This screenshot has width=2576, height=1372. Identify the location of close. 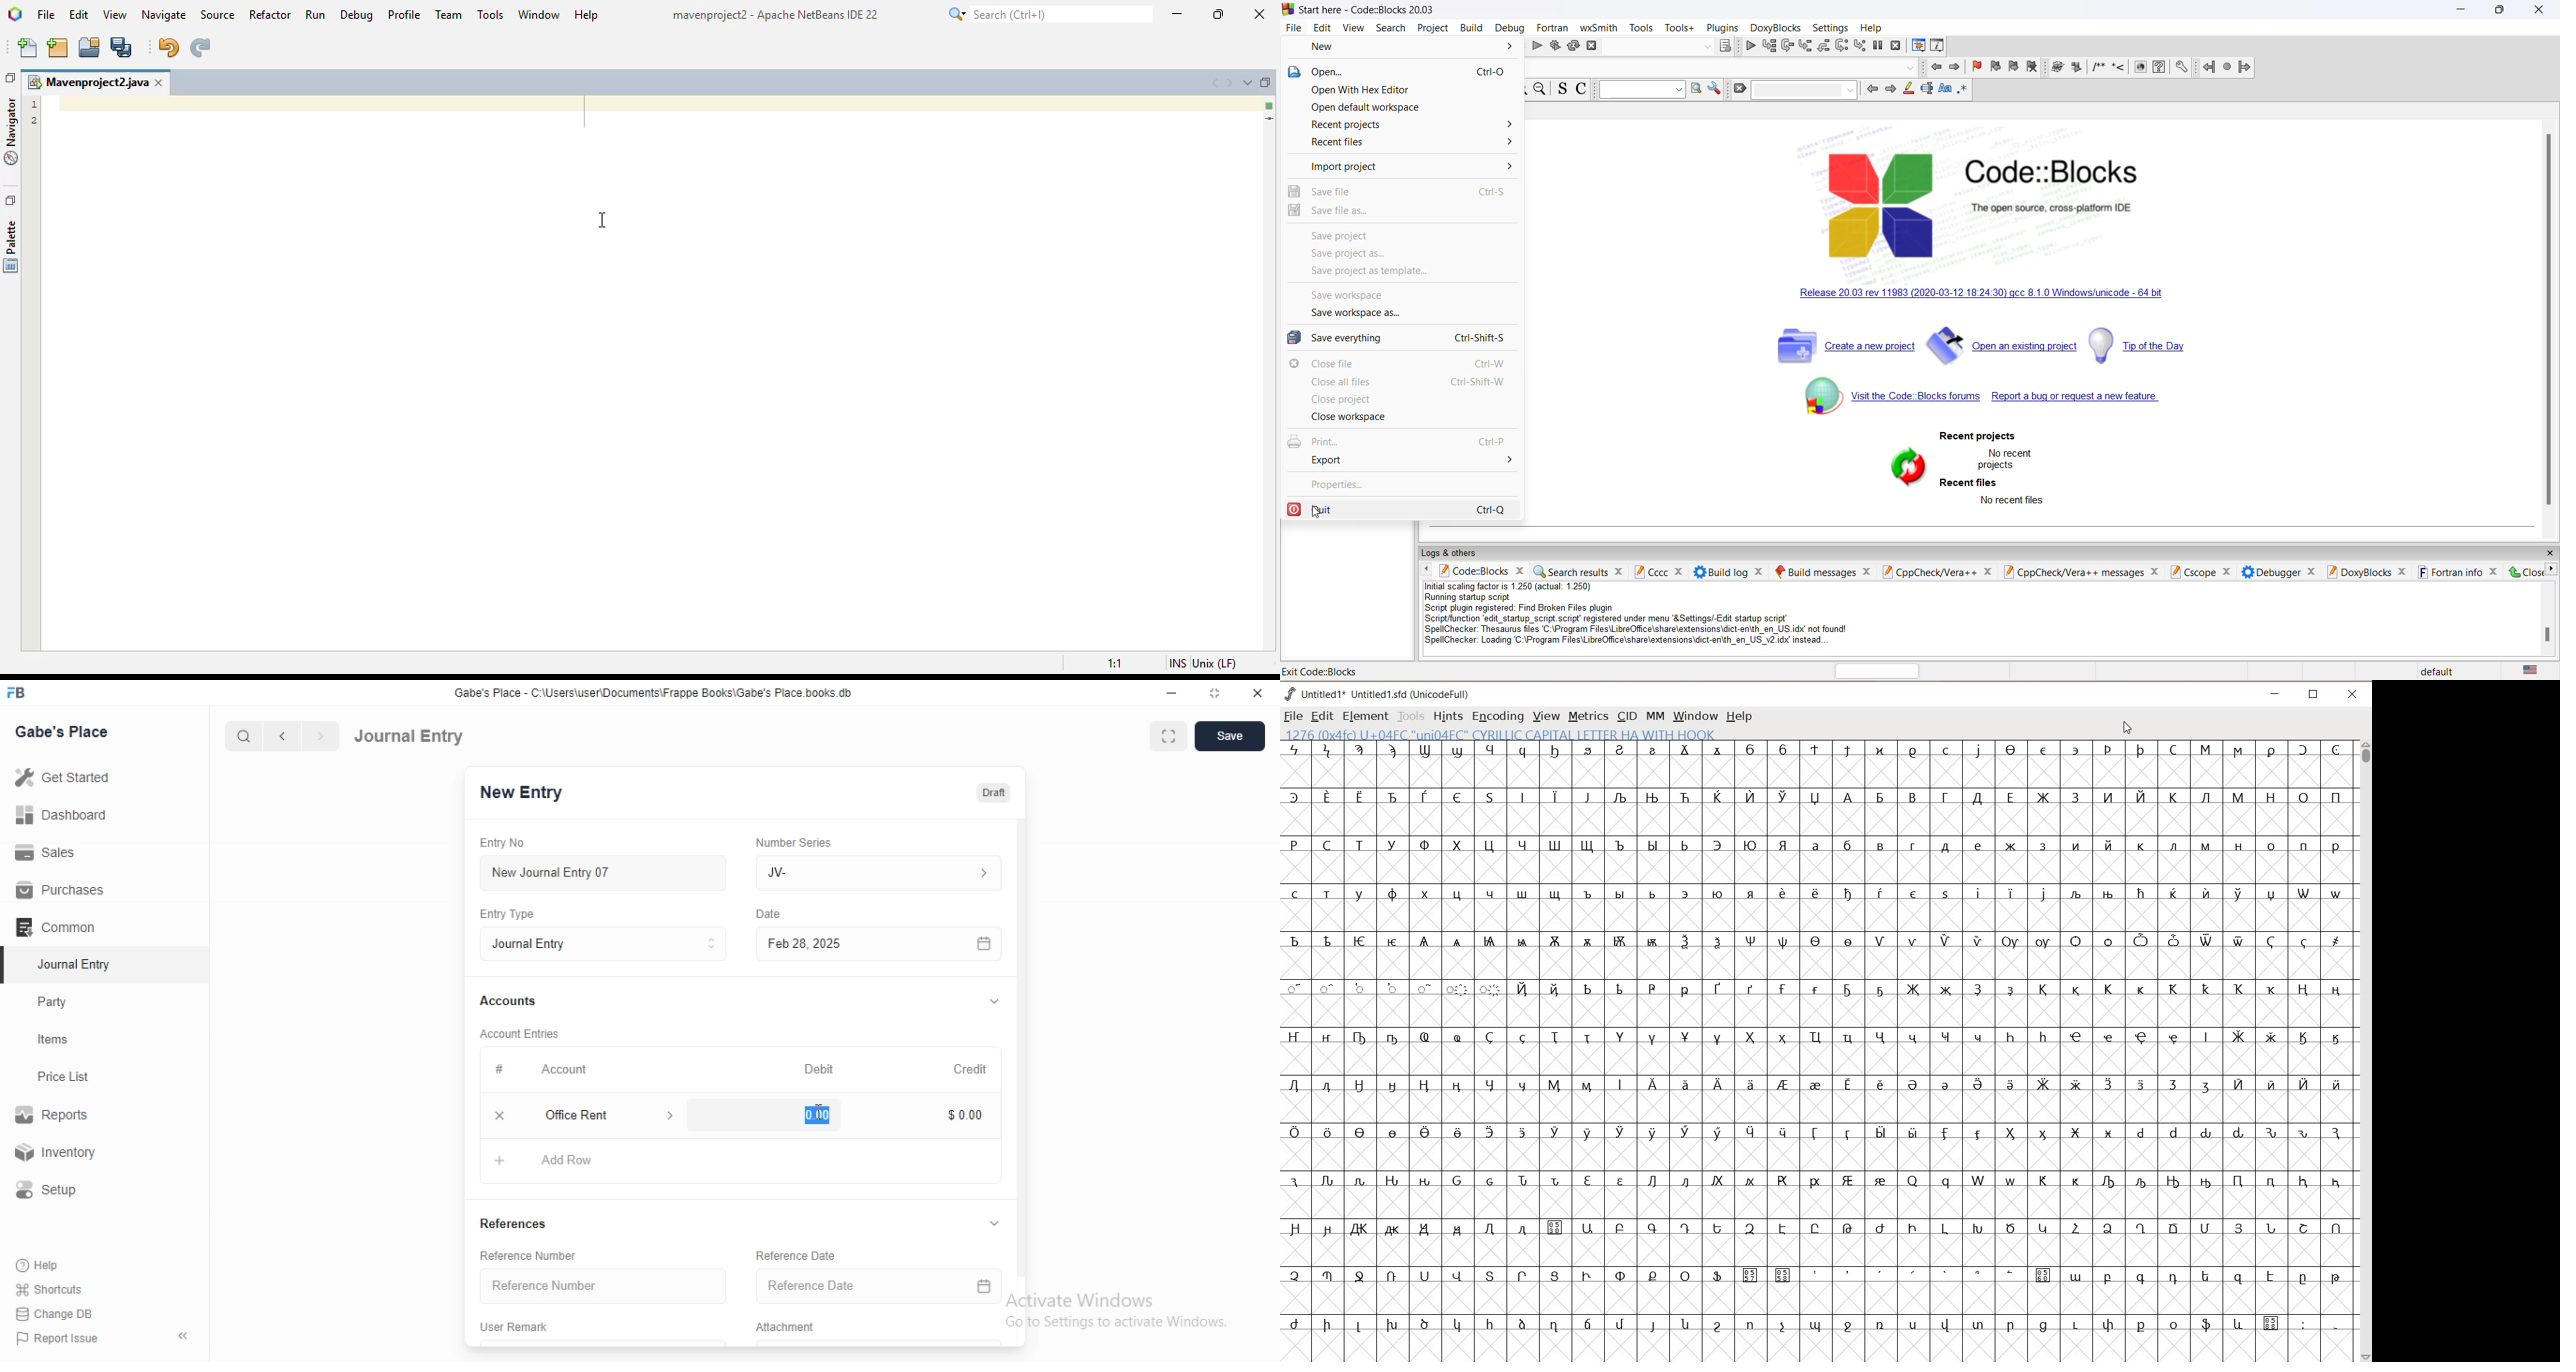
(2526, 573).